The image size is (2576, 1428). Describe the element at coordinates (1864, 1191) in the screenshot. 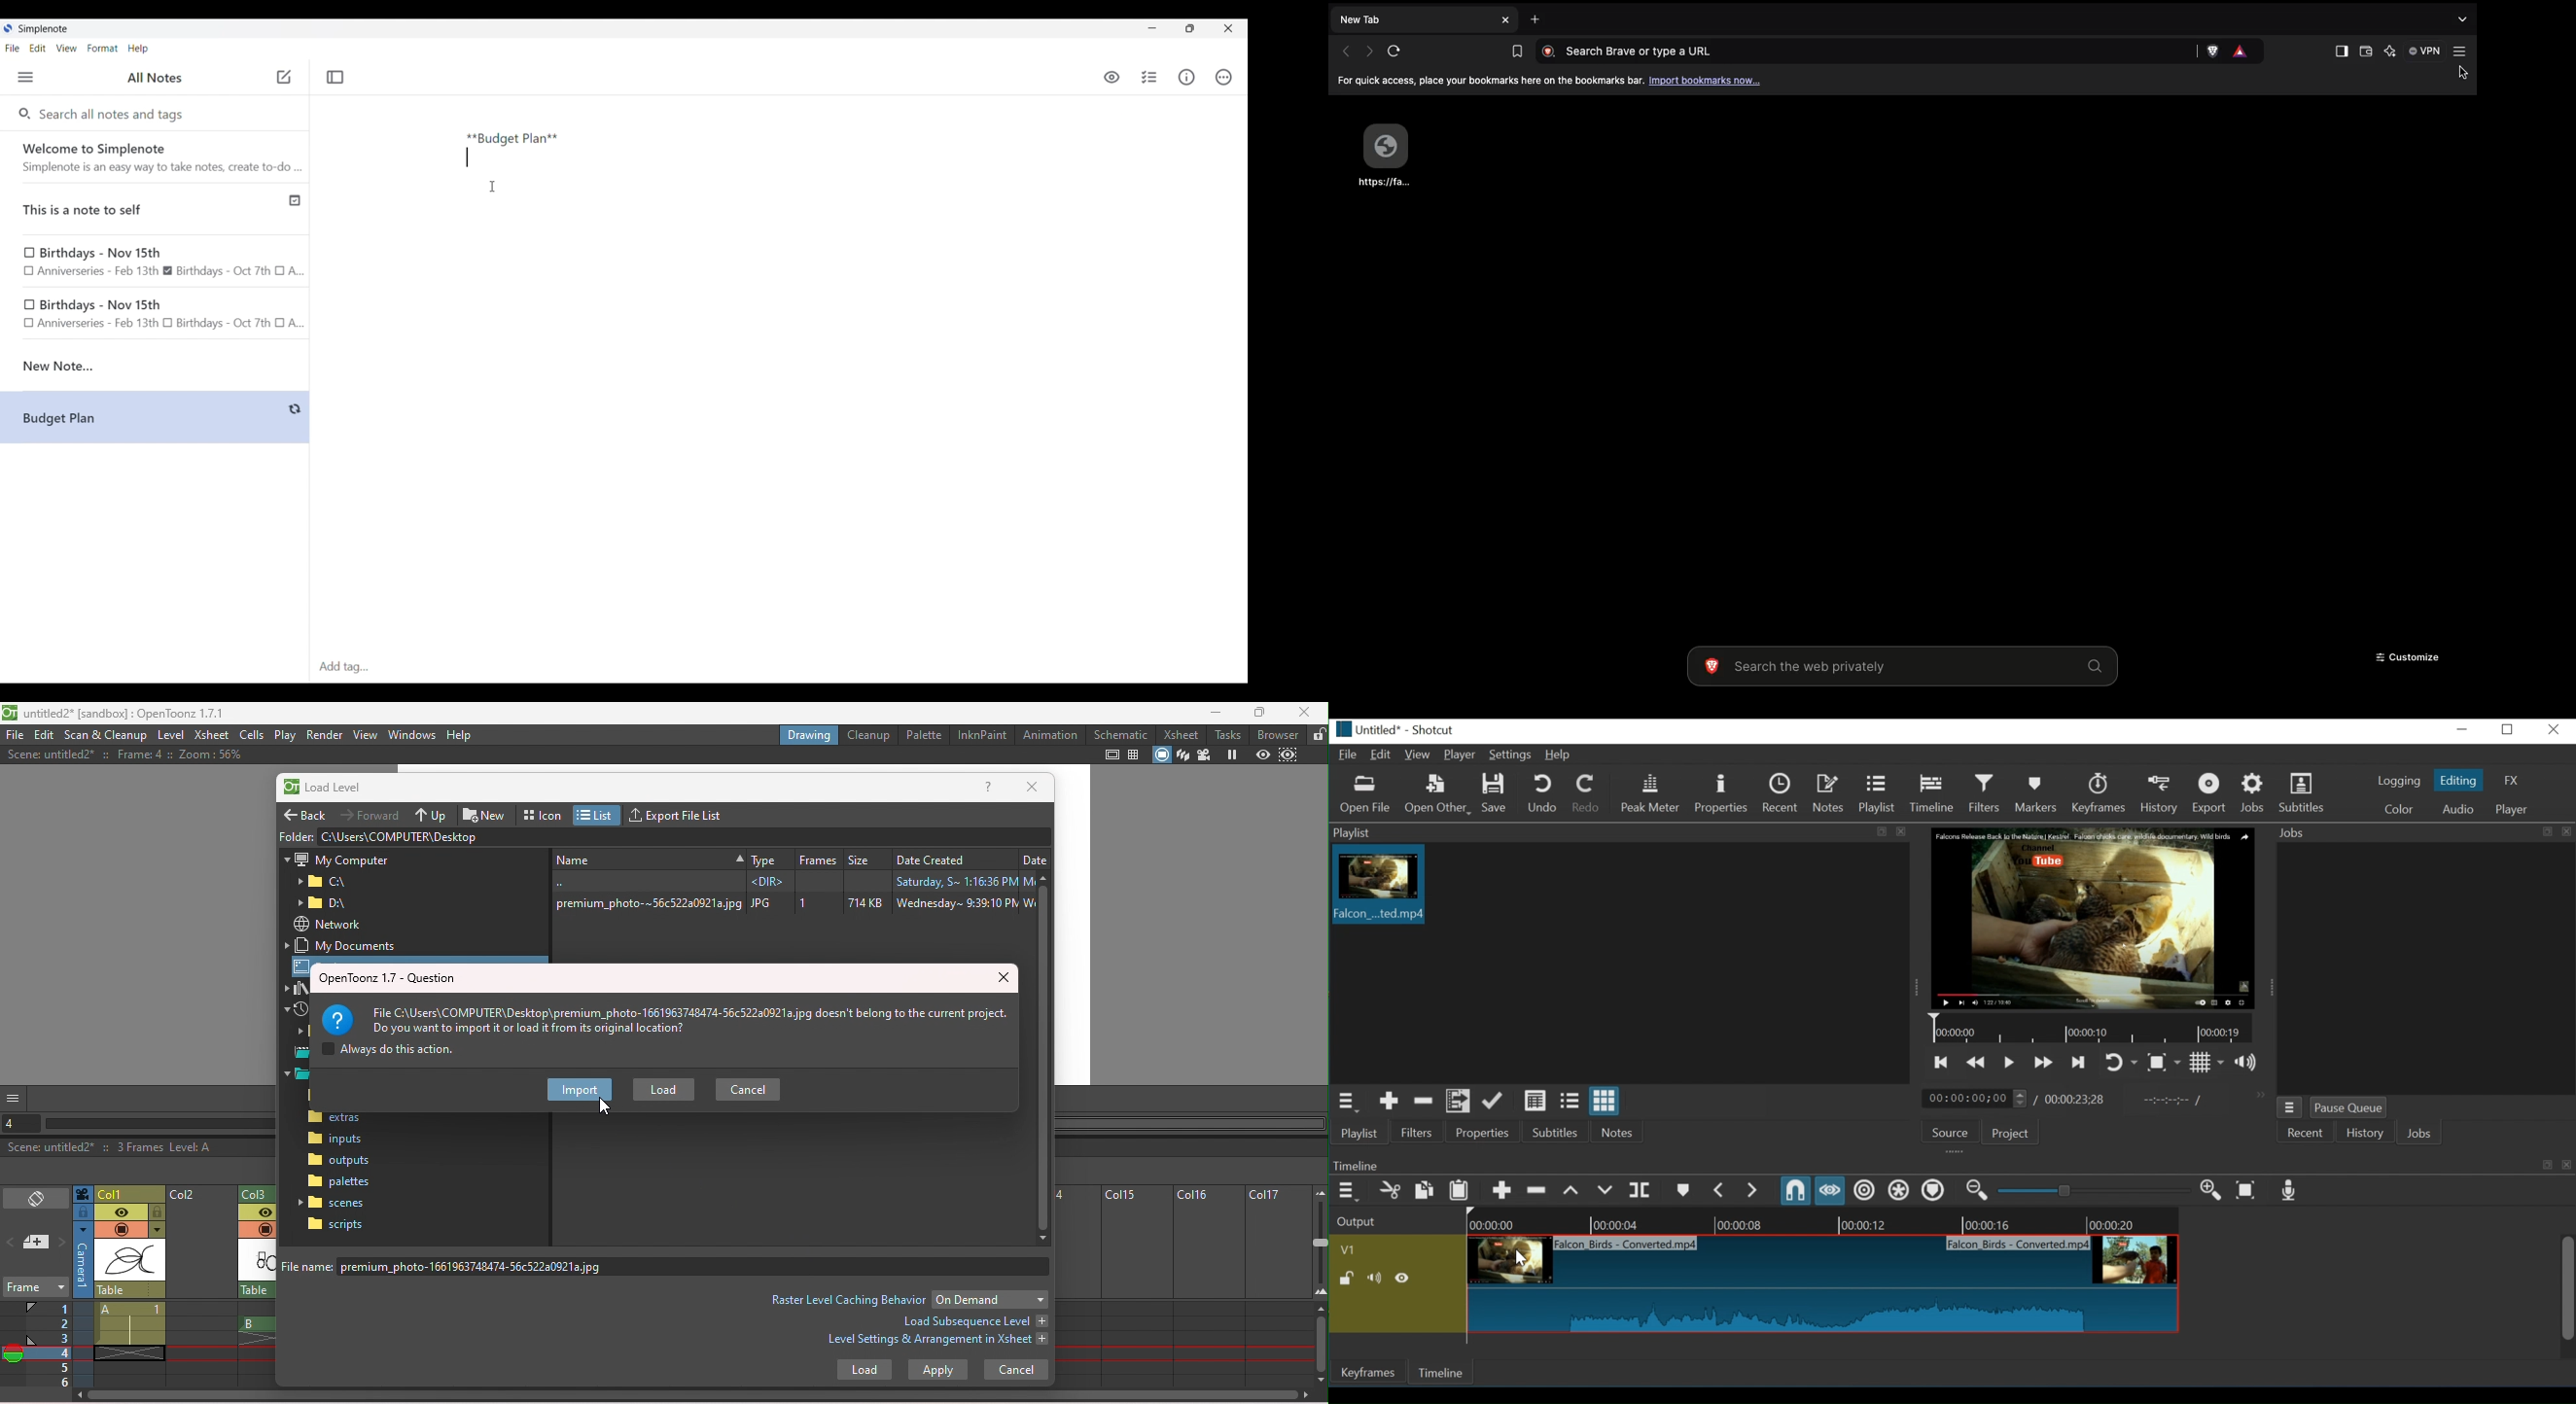

I see `Ripple` at that location.